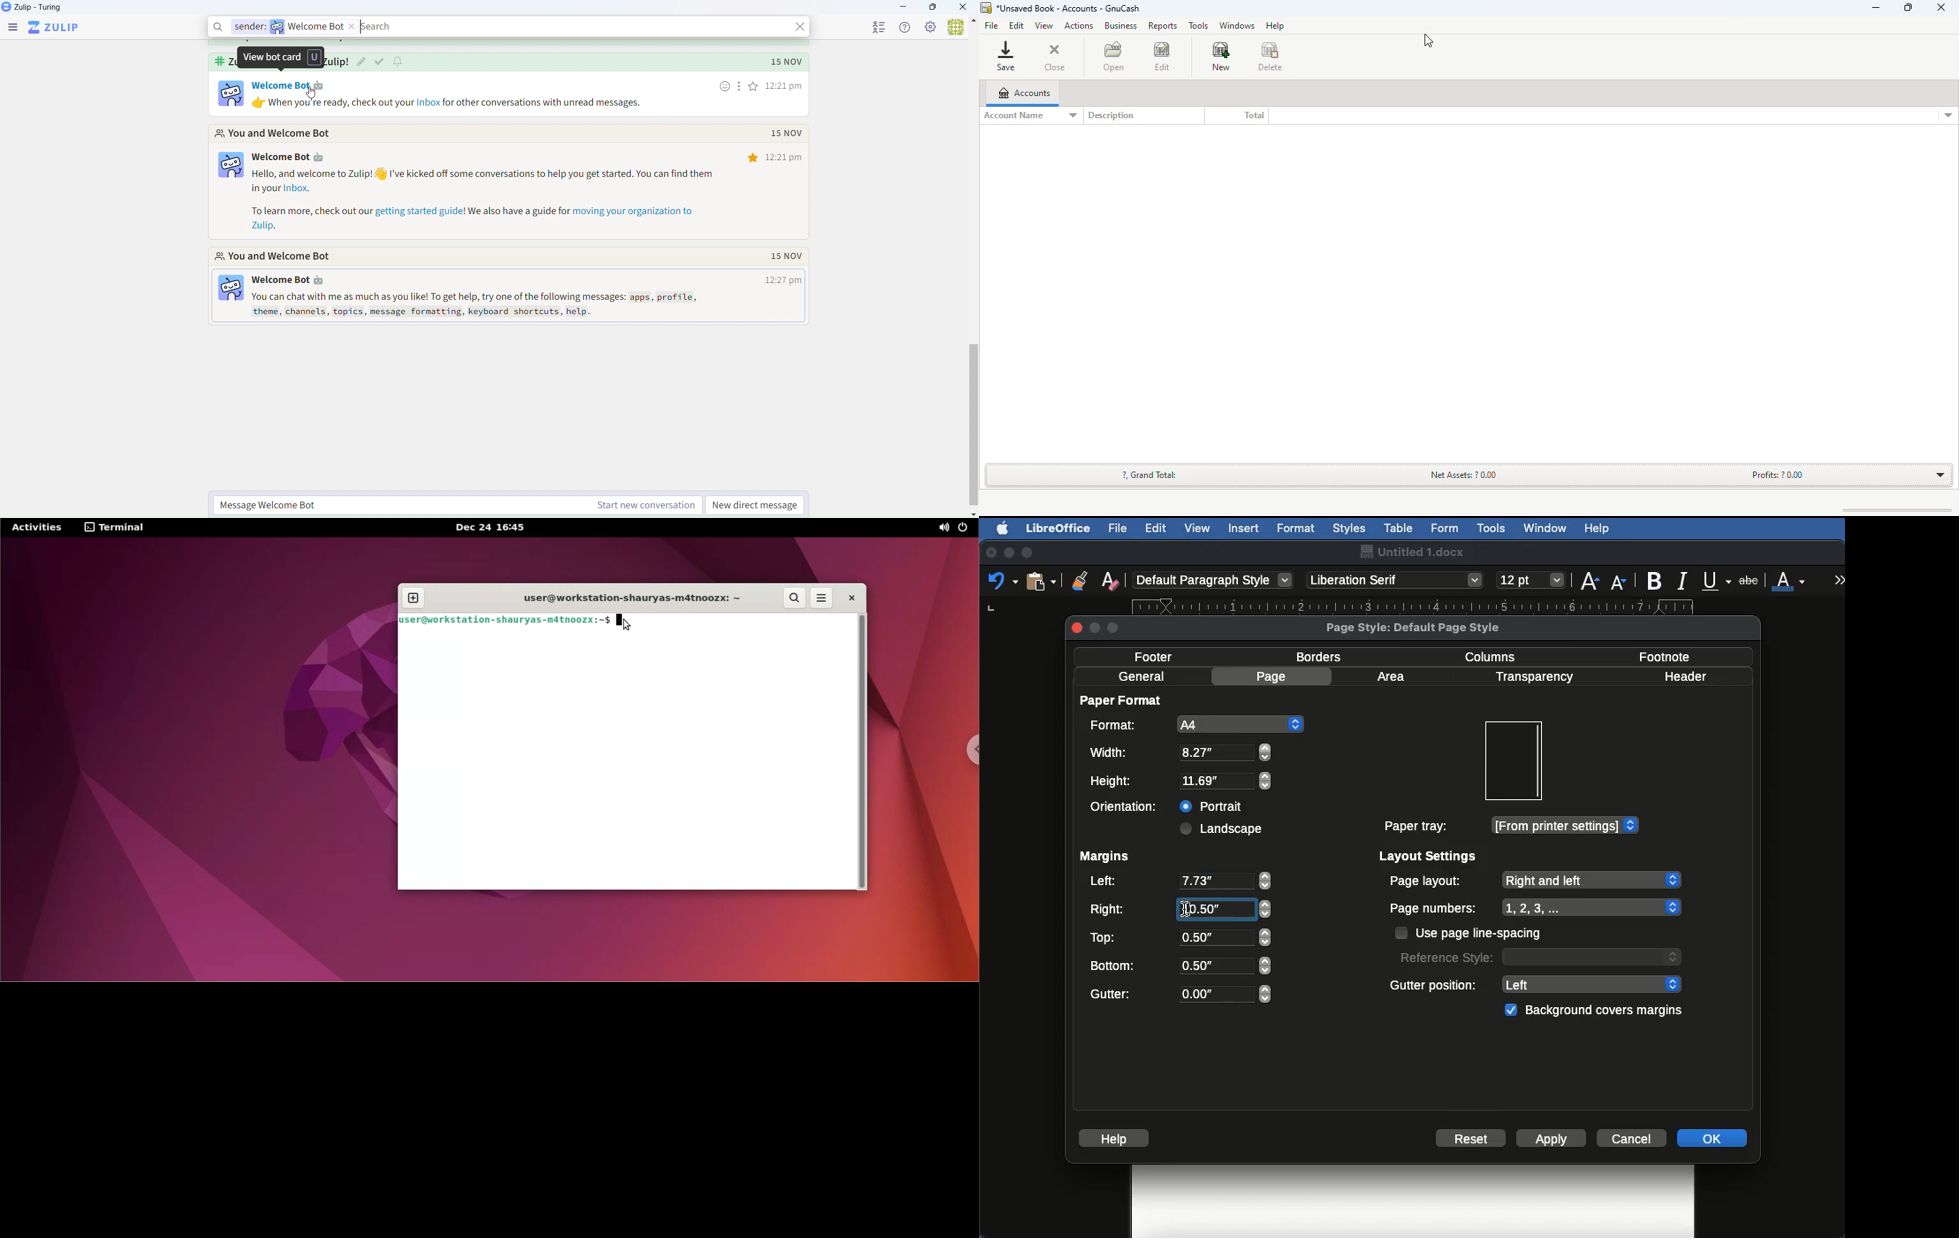 The width and height of the screenshot is (1960, 1260). What do you see at coordinates (1162, 27) in the screenshot?
I see `reports` at bounding box center [1162, 27].